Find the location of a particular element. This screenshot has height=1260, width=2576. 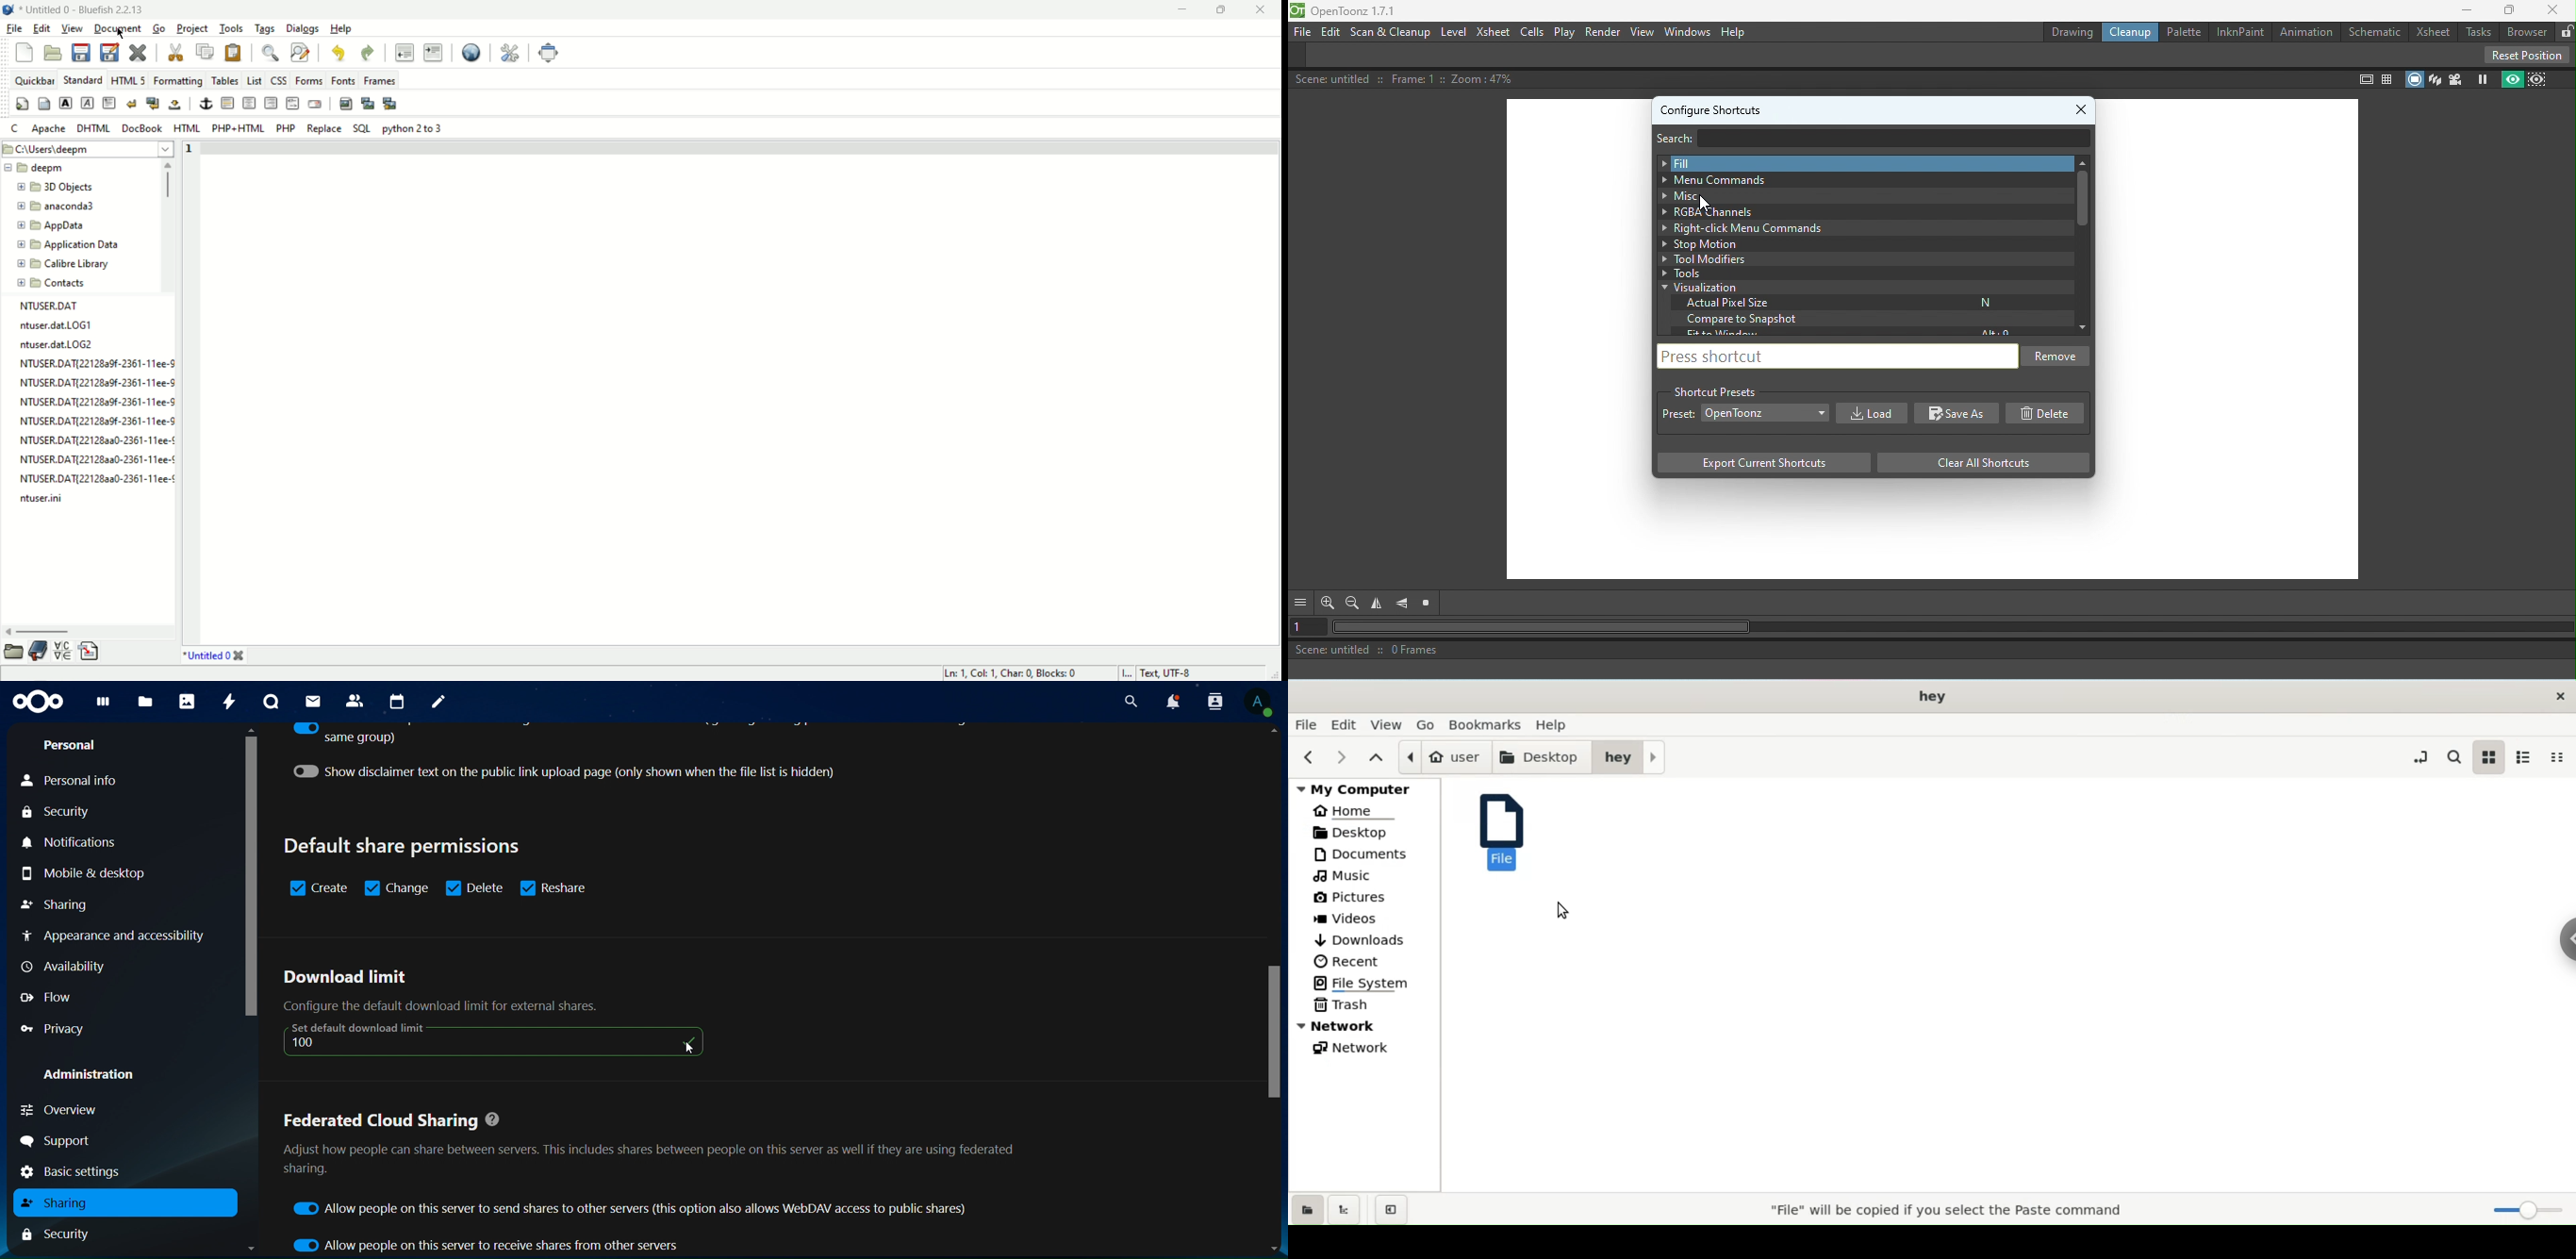

Remove is located at coordinates (2058, 358).